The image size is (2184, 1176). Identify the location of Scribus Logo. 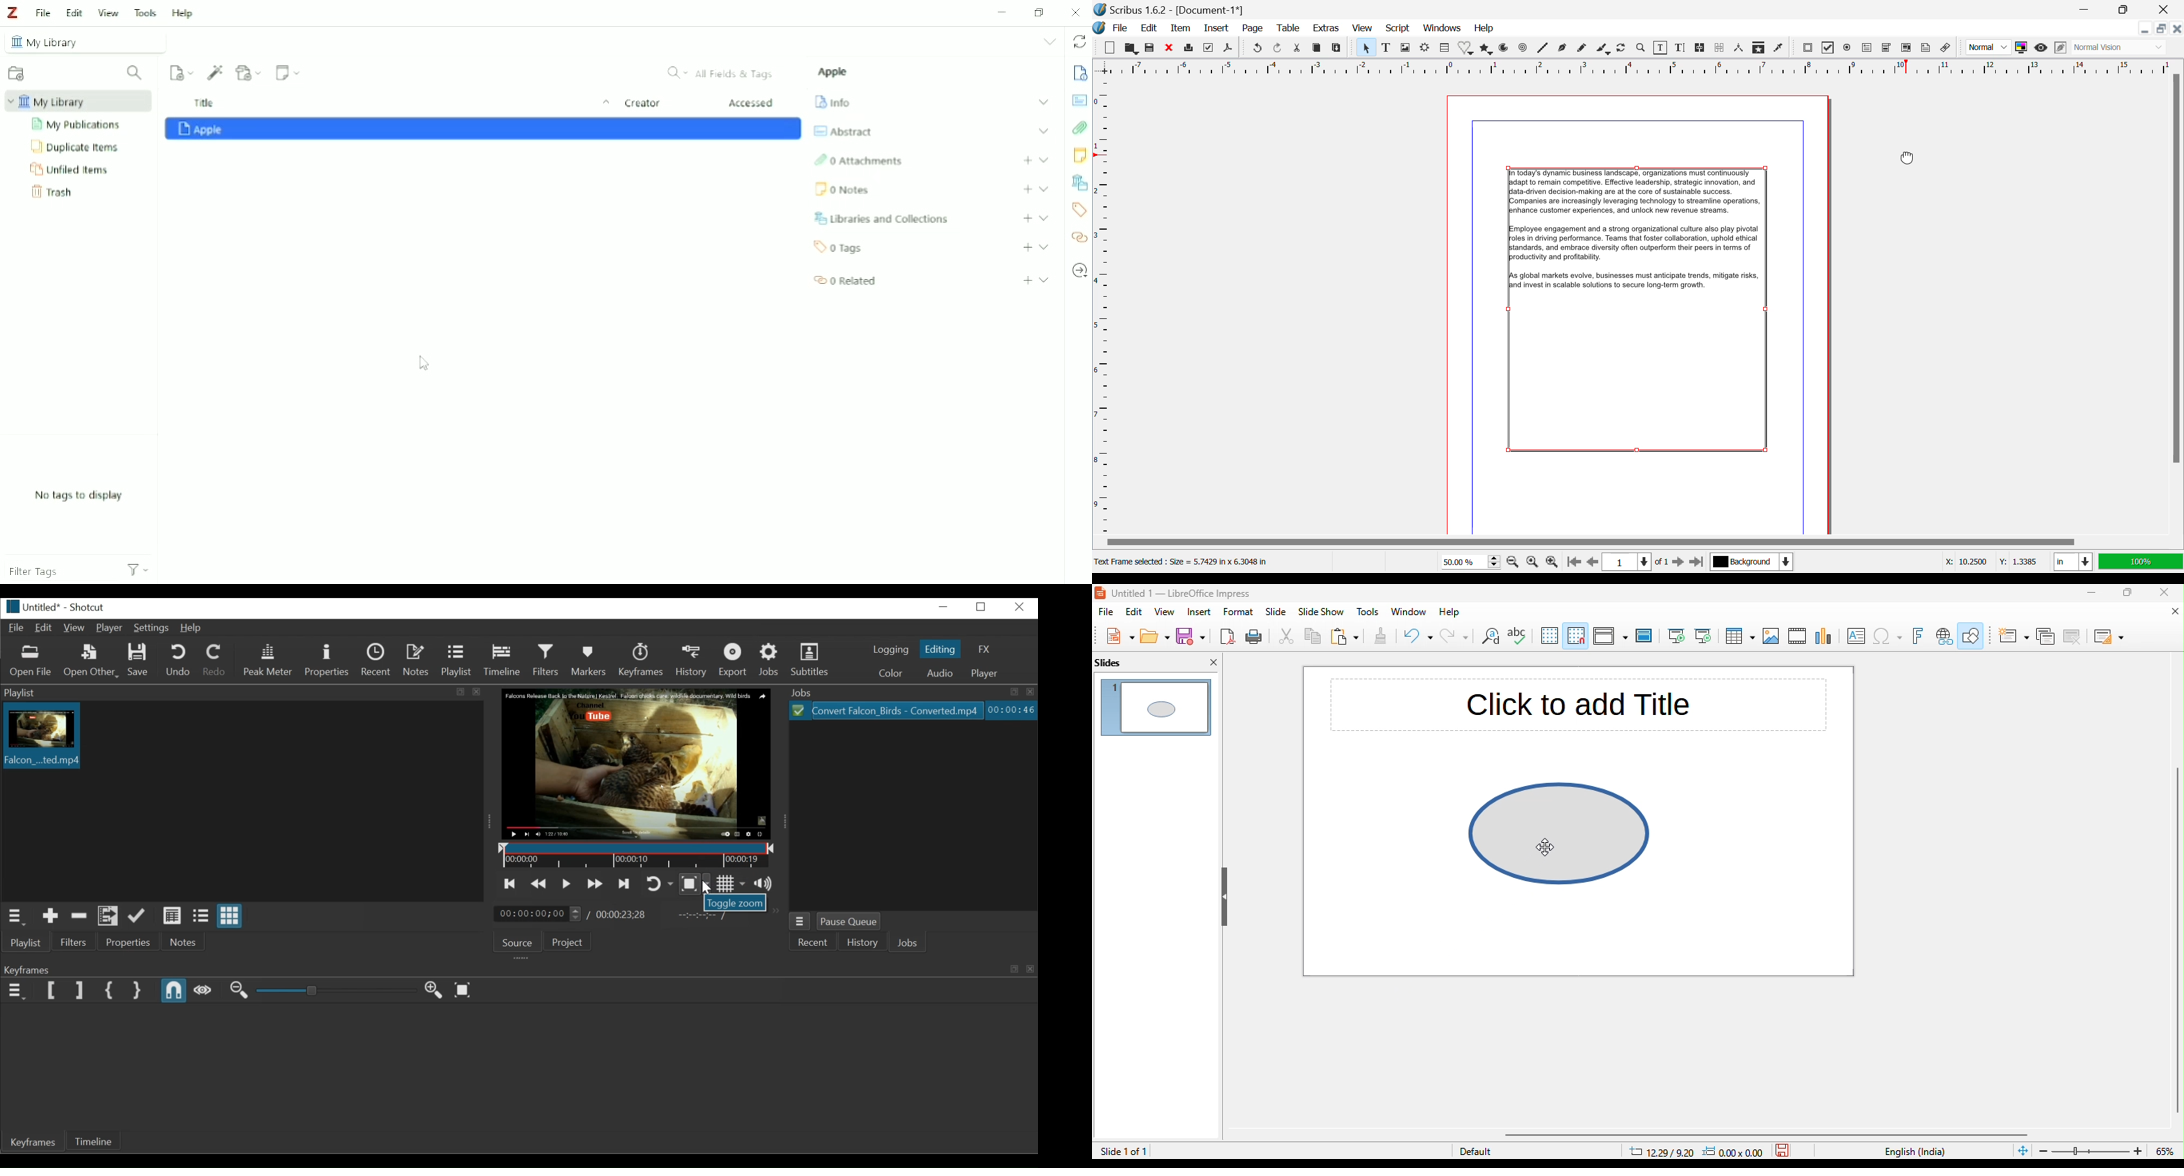
(1099, 28).